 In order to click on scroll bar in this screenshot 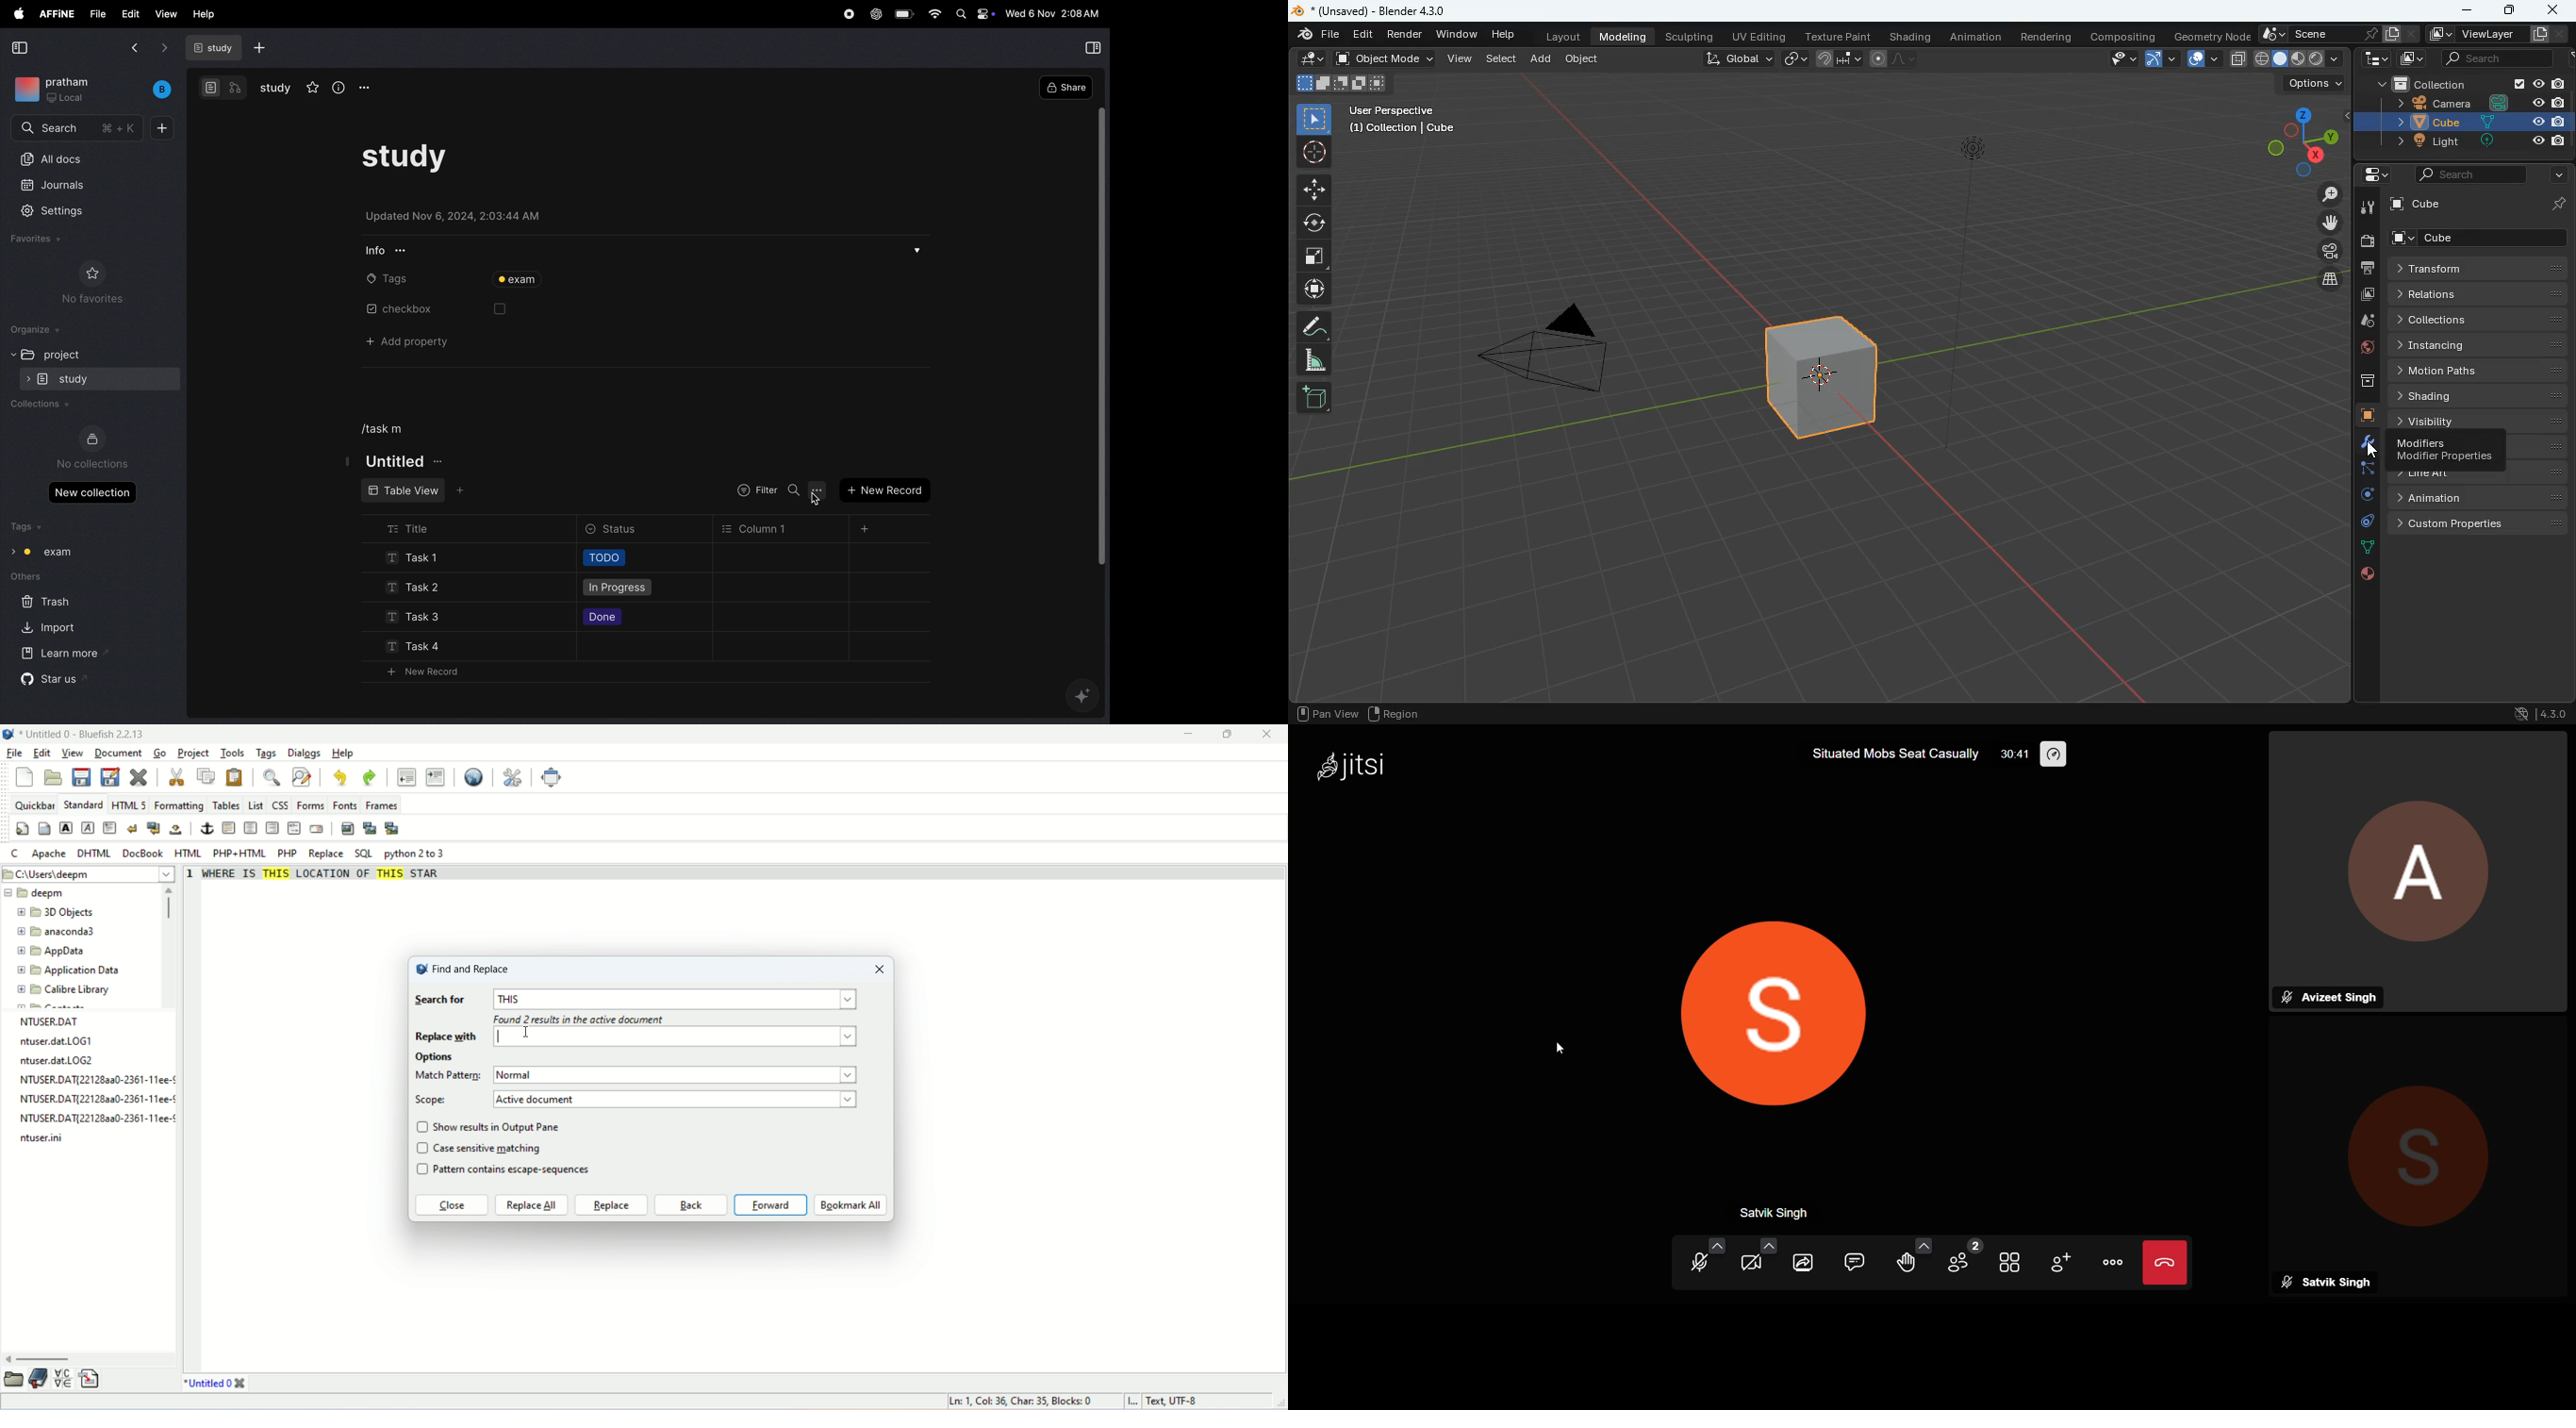, I will do `click(1101, 335)`.